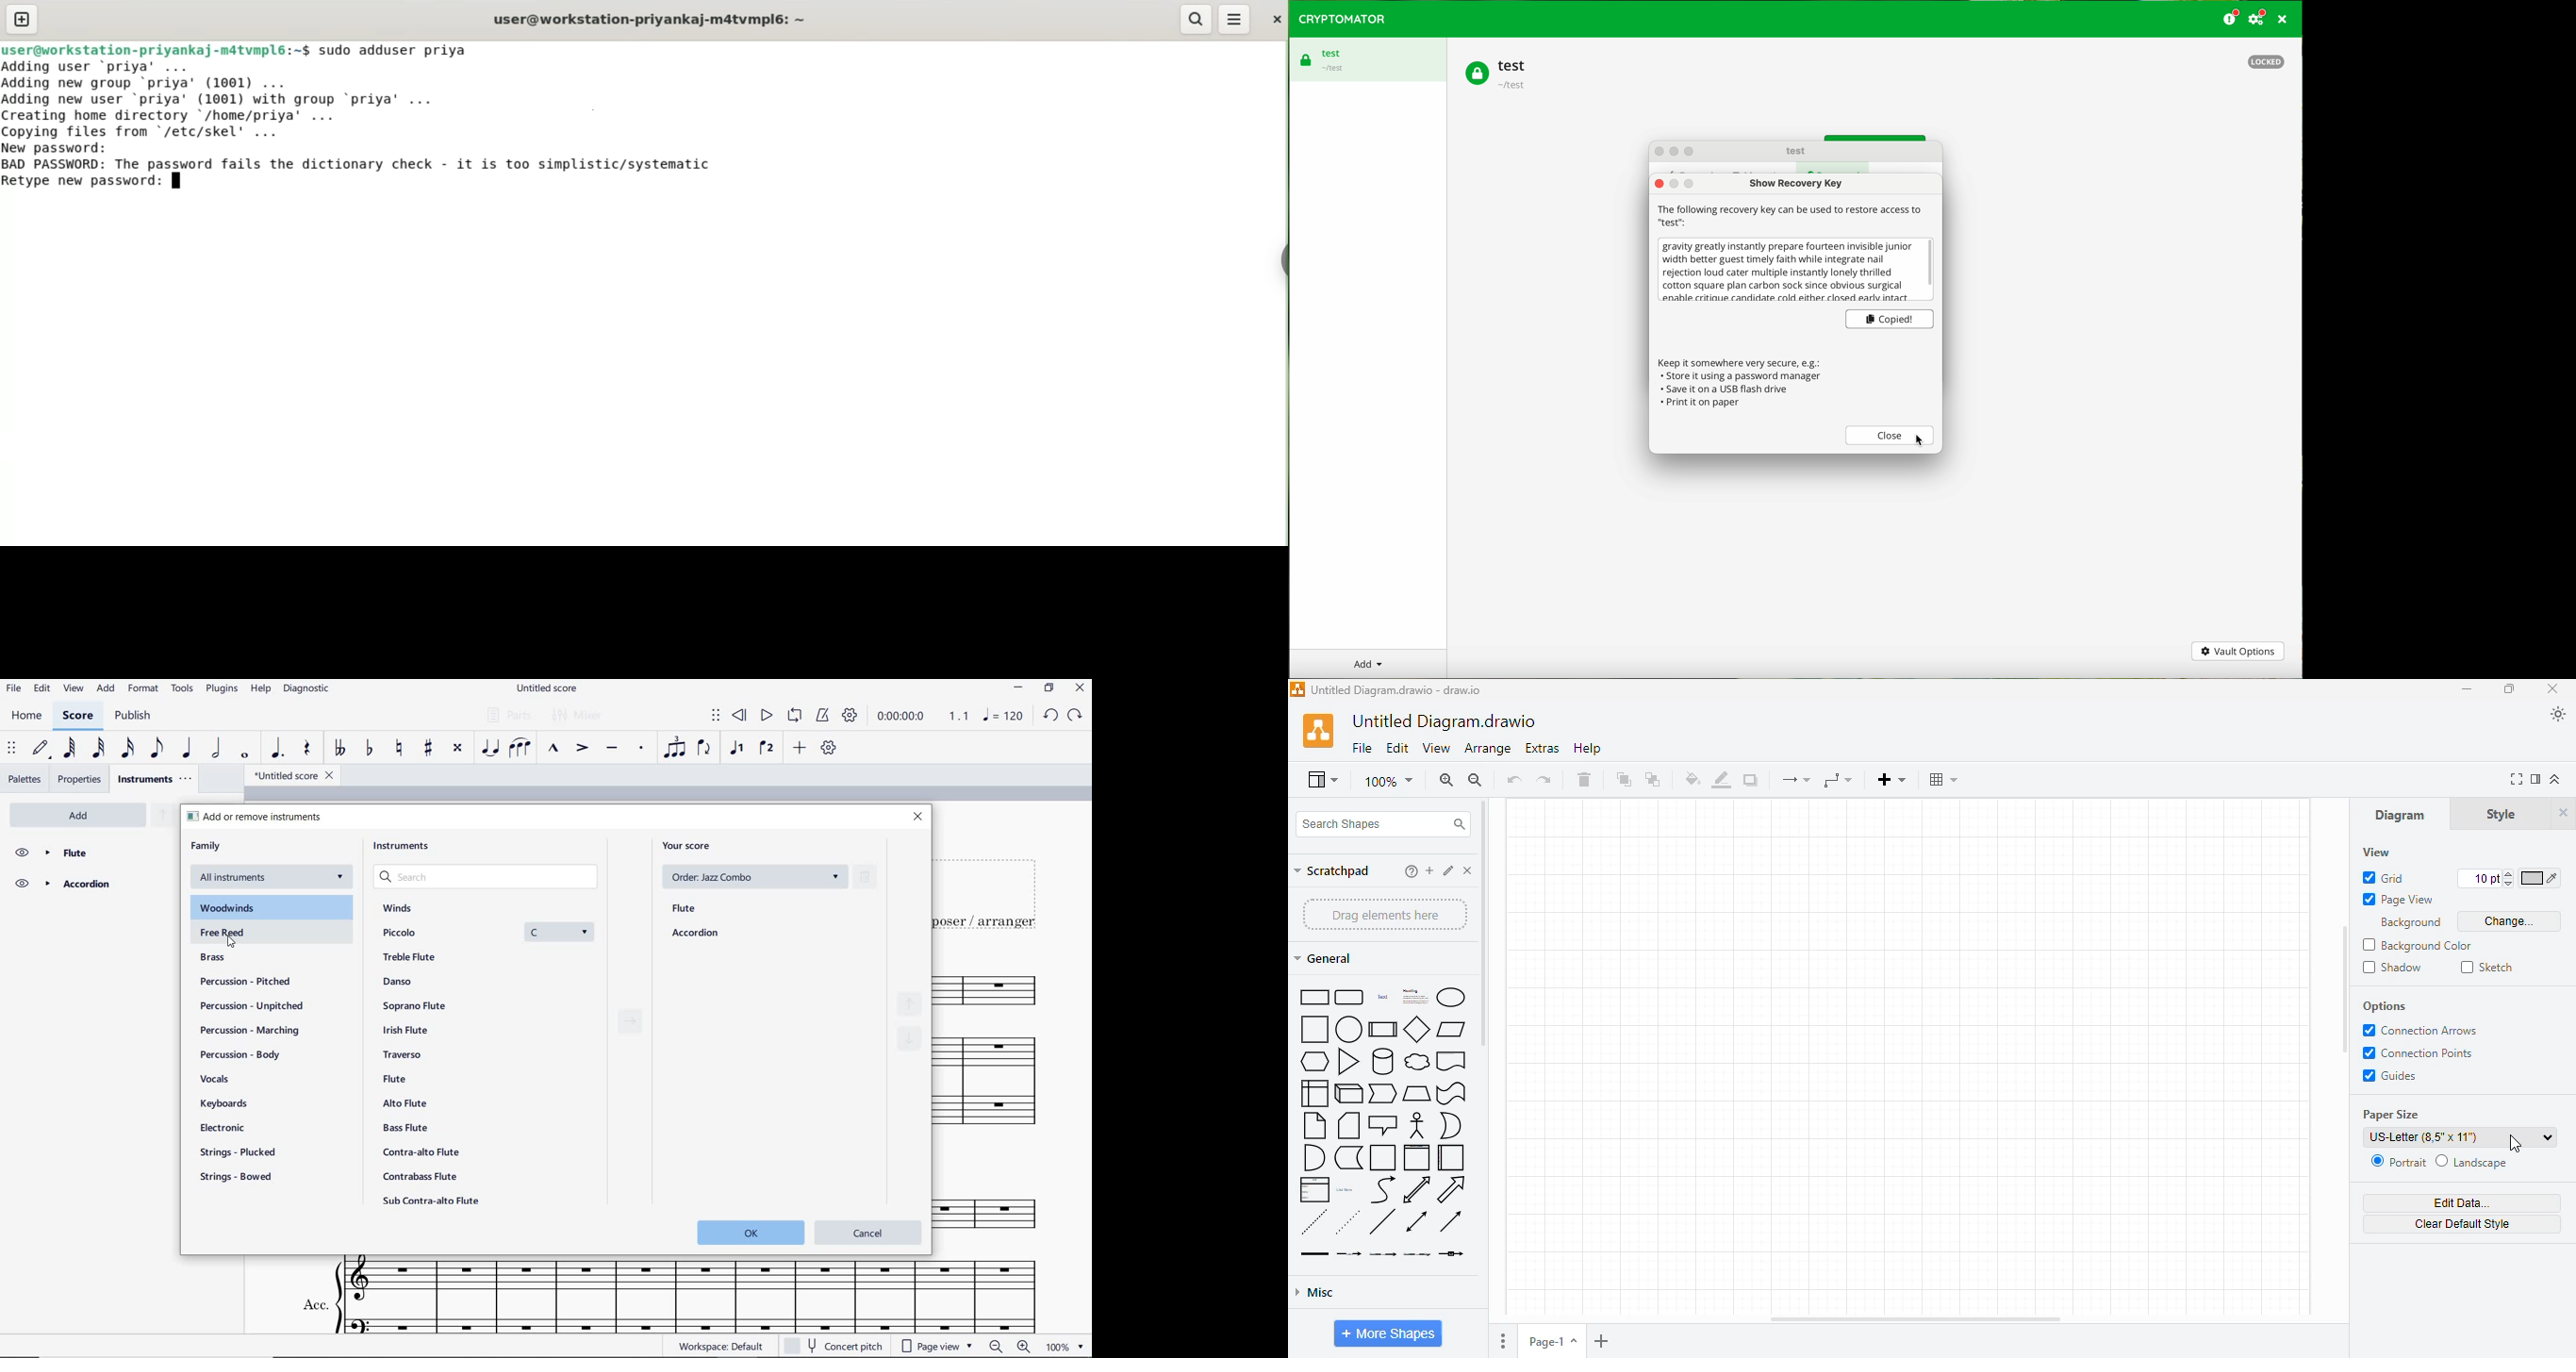 The image size is (2576, 1372). What do you see at coordinates (689, 846) in the screenshot?
I see `your score` at bounding box center [689, 846].